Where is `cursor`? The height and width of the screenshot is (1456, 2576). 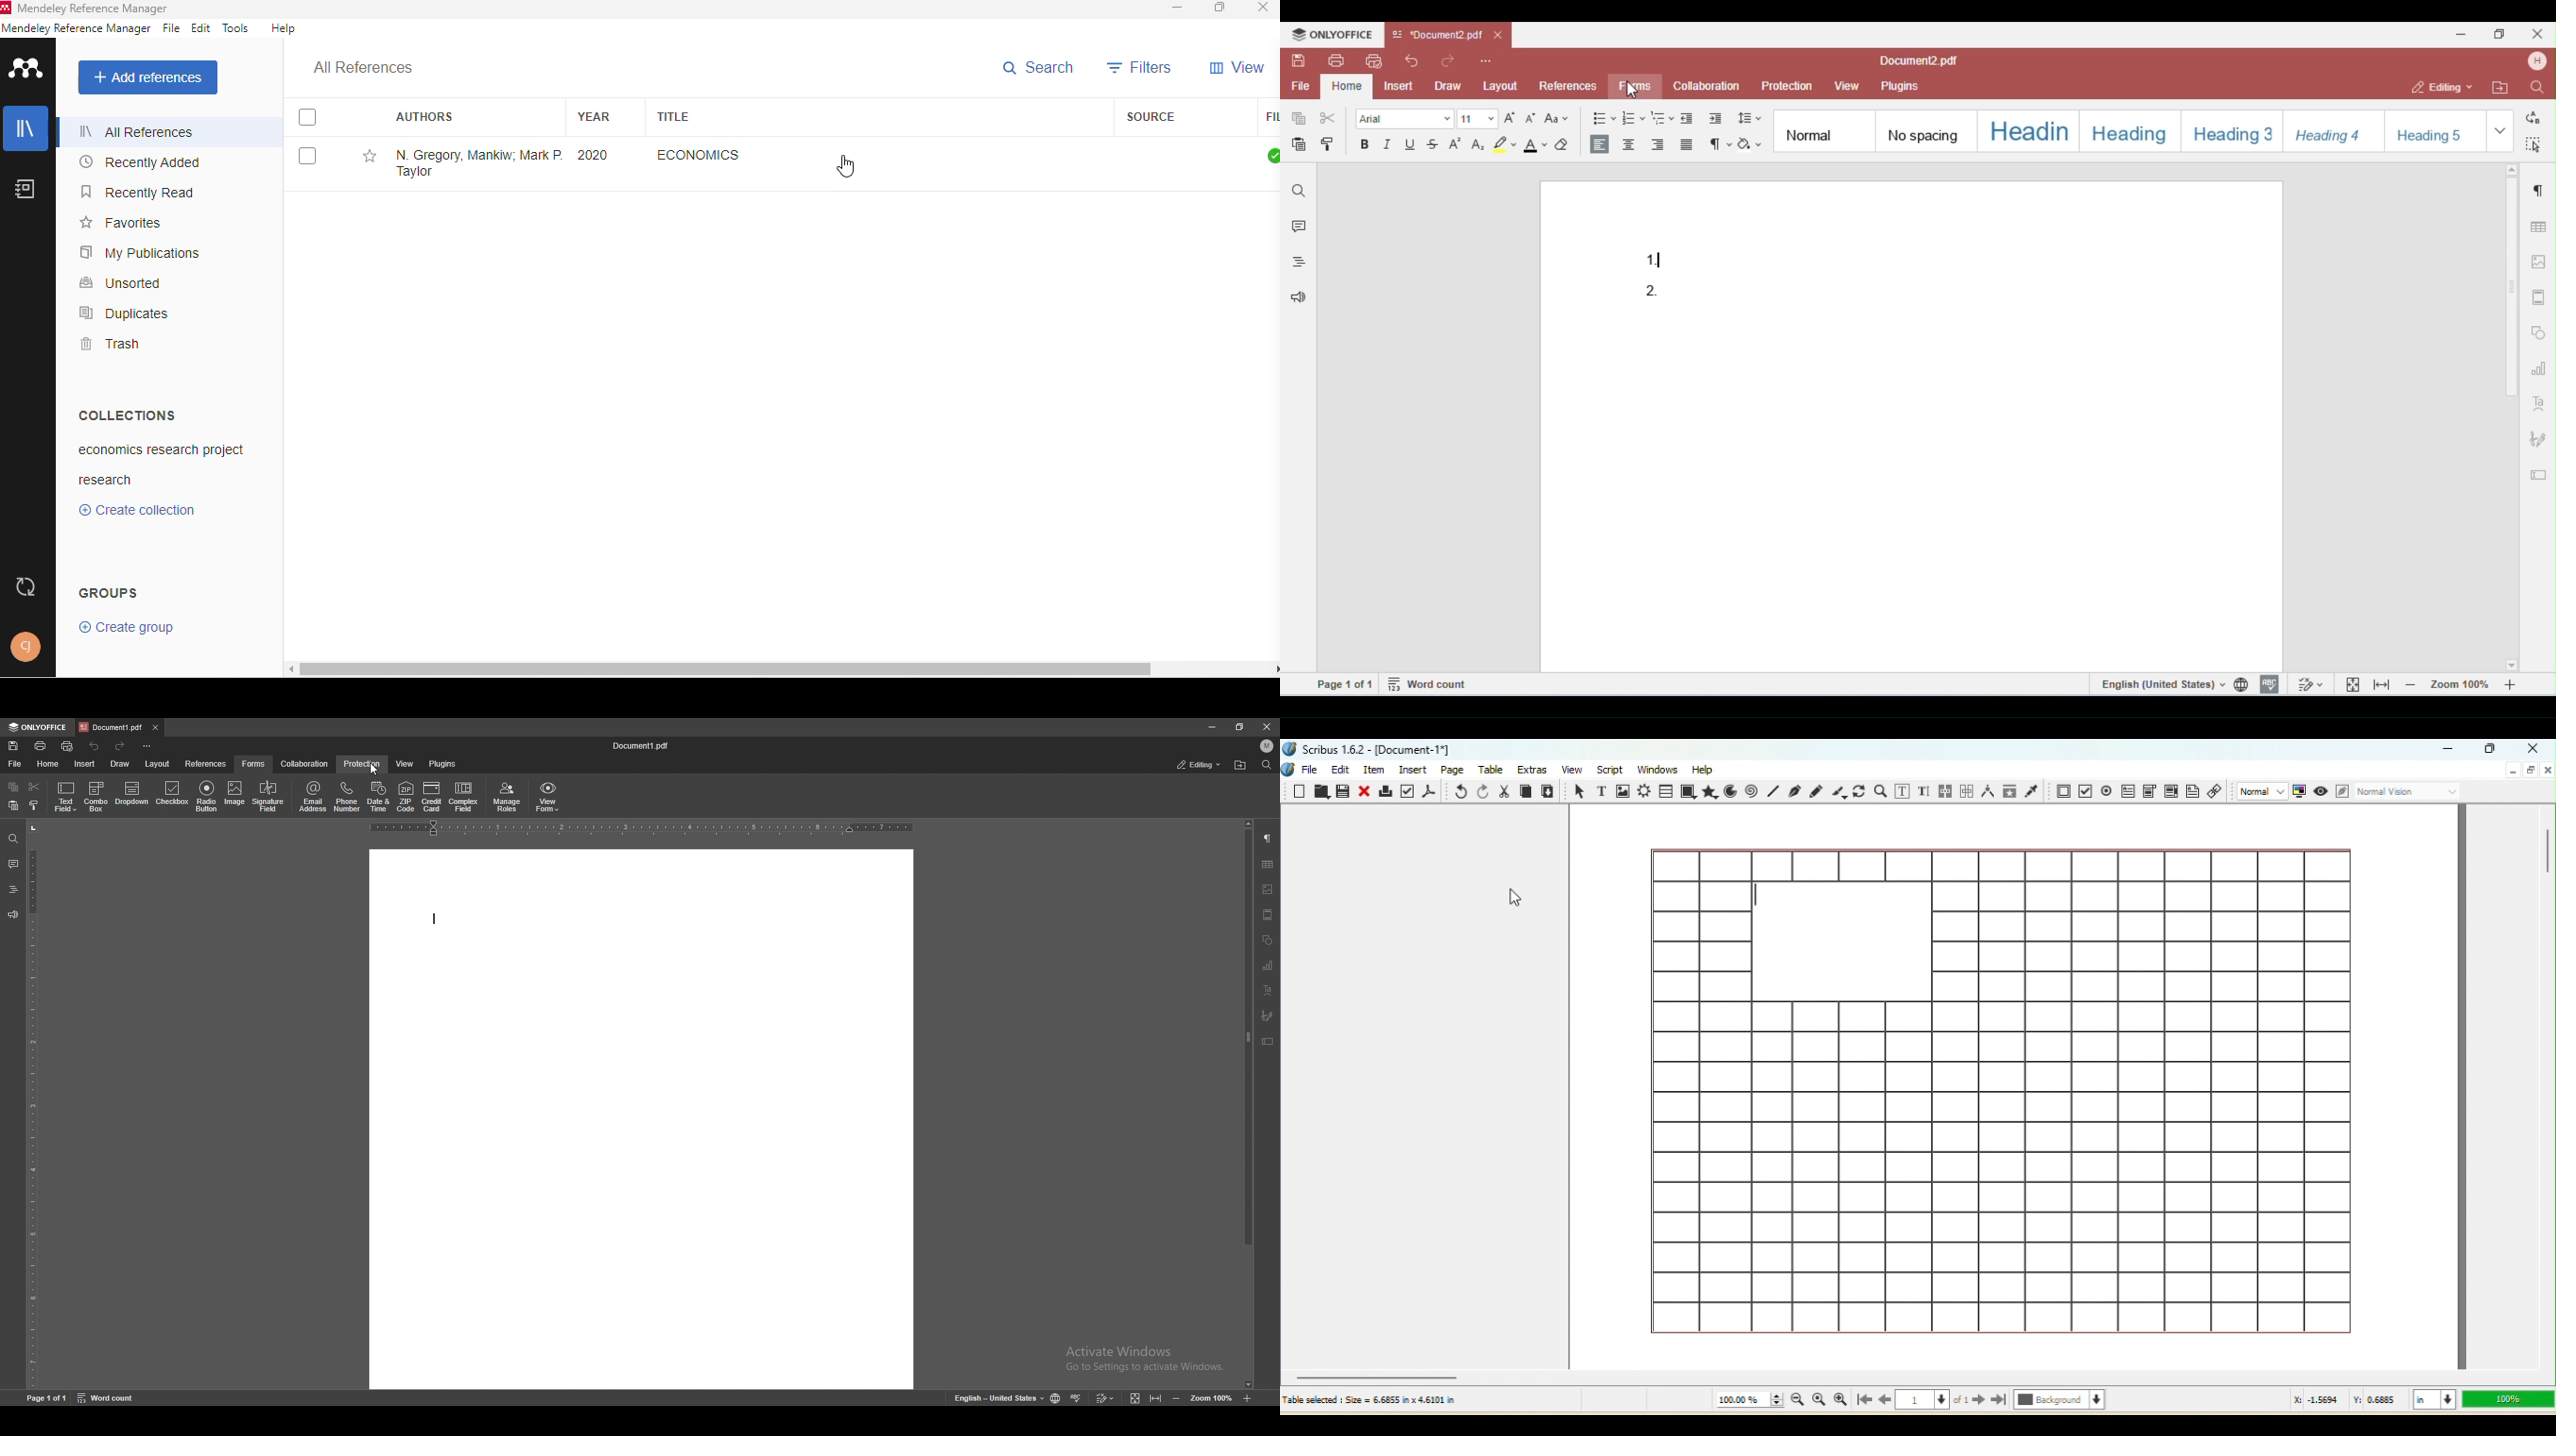 cursor is located at coordinates (1513, 898).